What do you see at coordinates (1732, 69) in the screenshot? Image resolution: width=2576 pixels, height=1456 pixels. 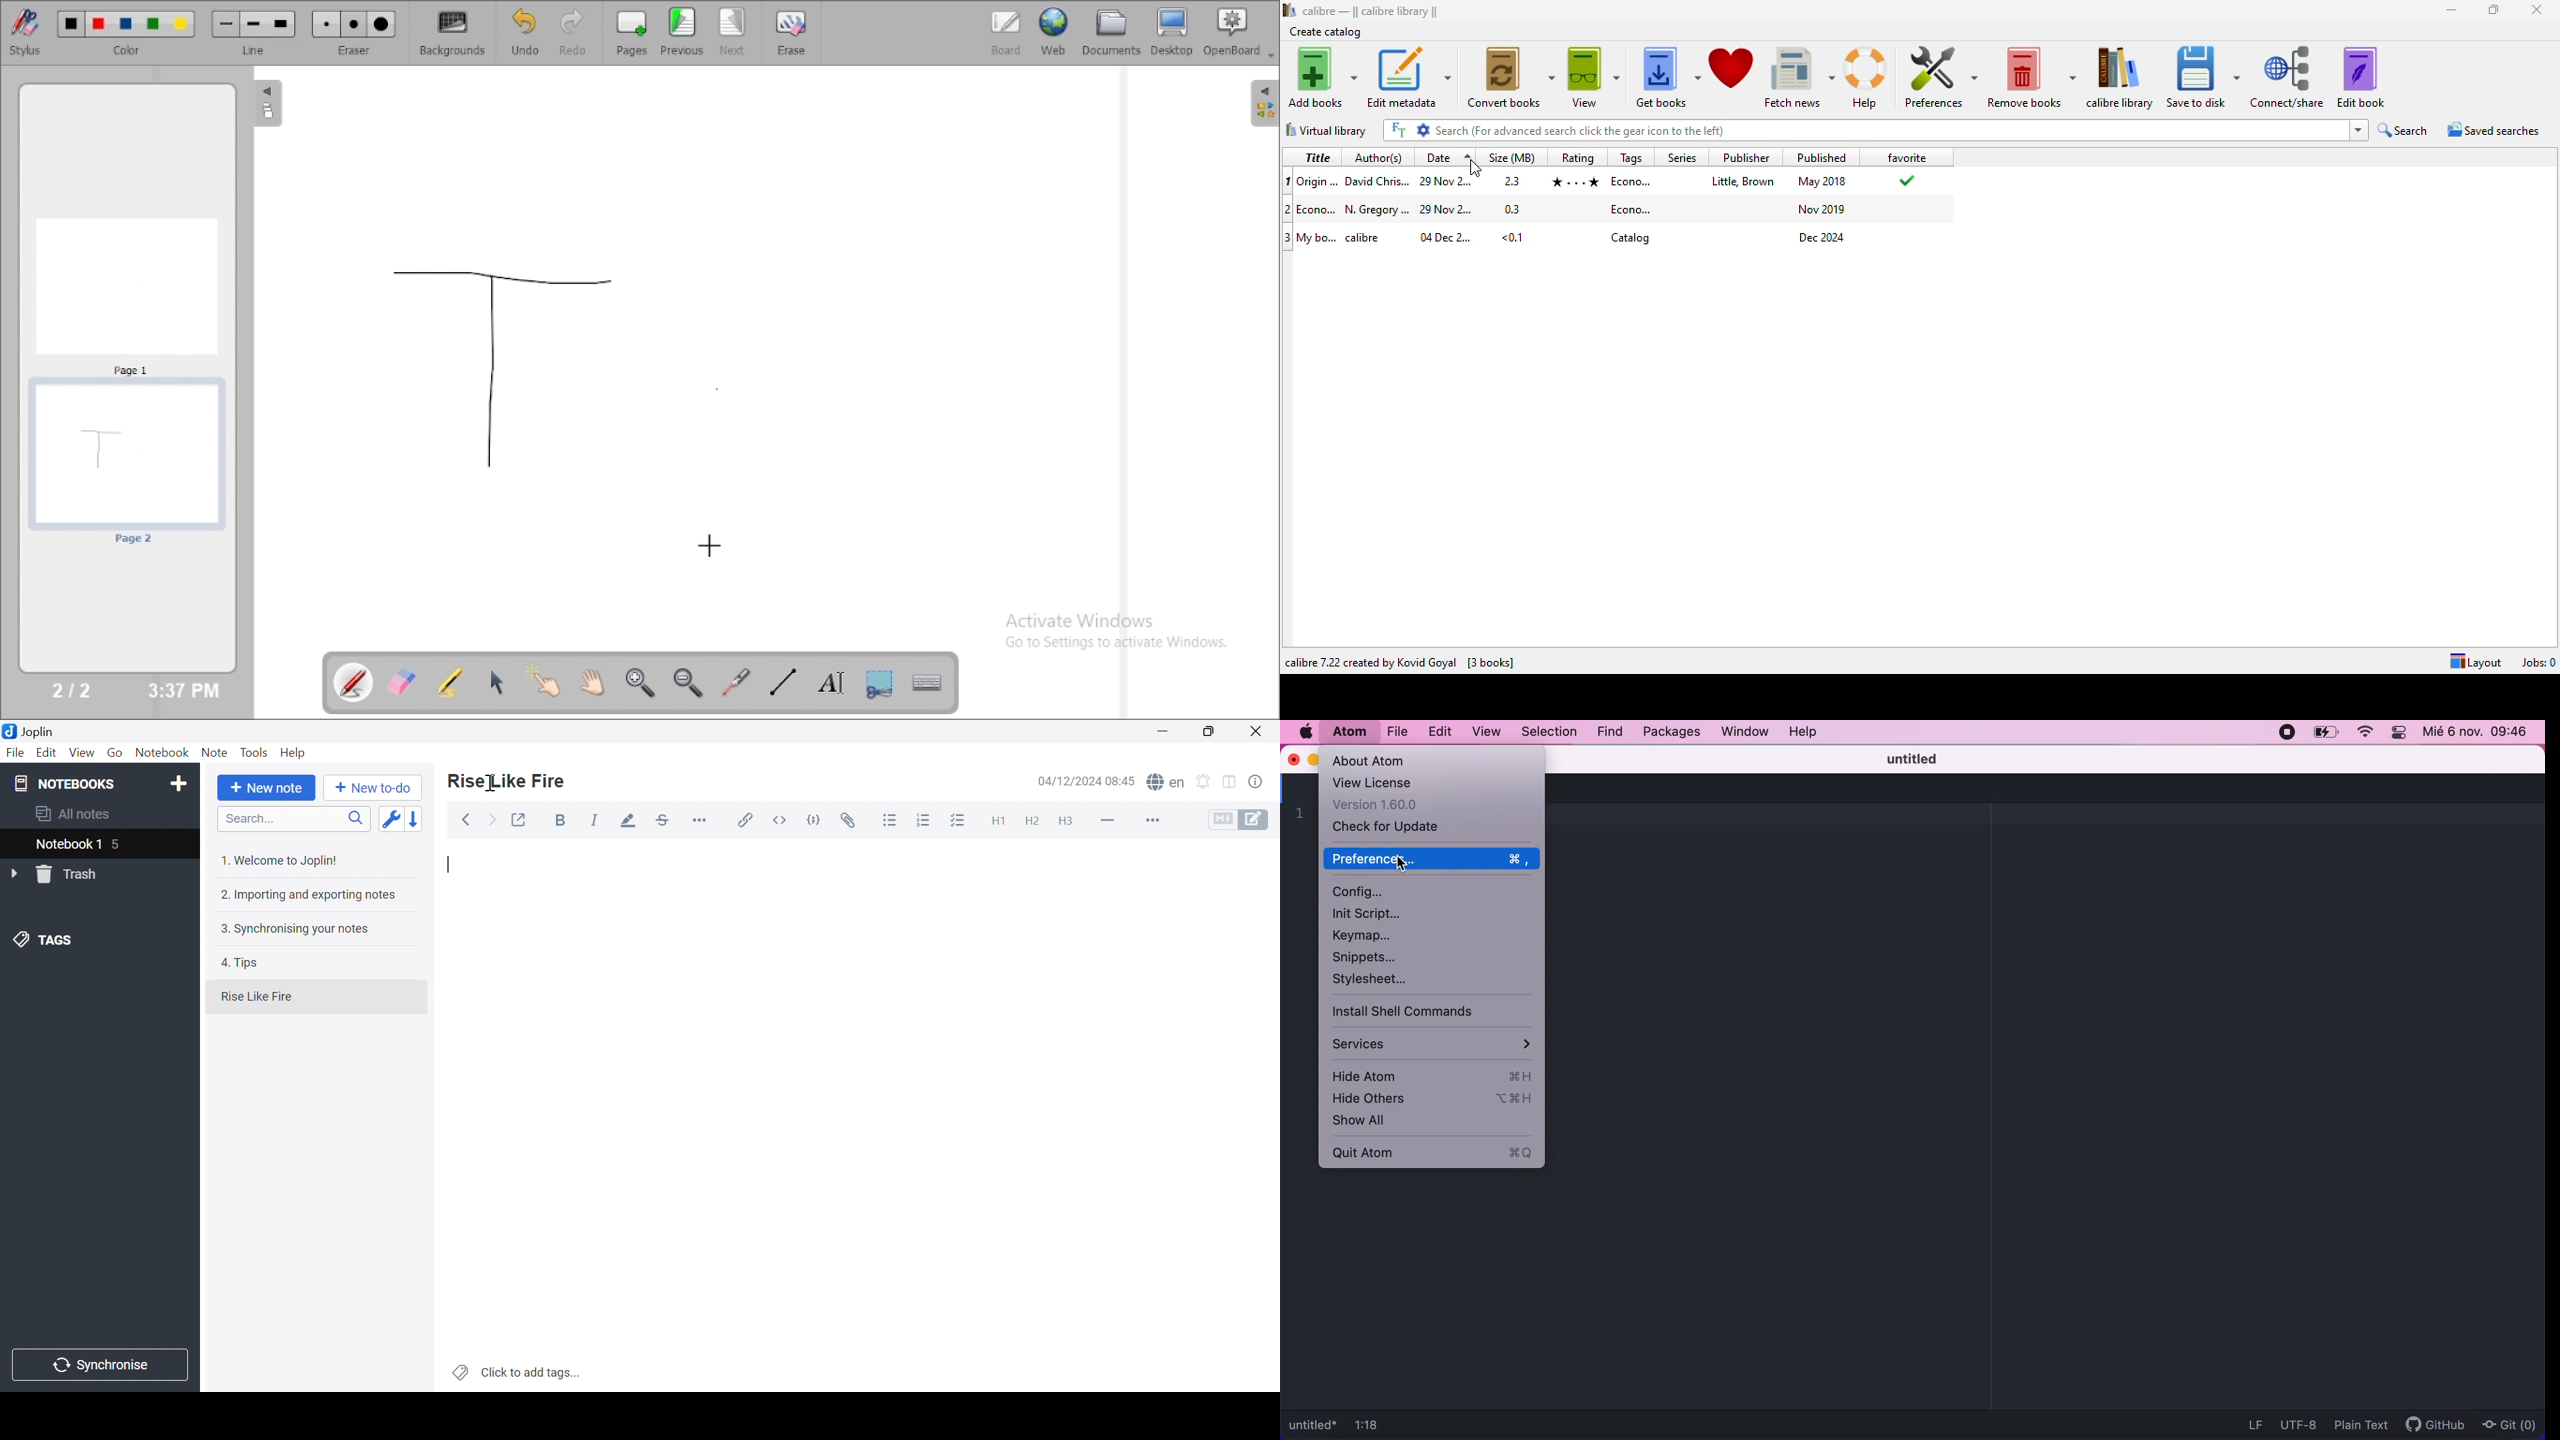 I see `donate to support calibre` at bounding box center [1732, 69].